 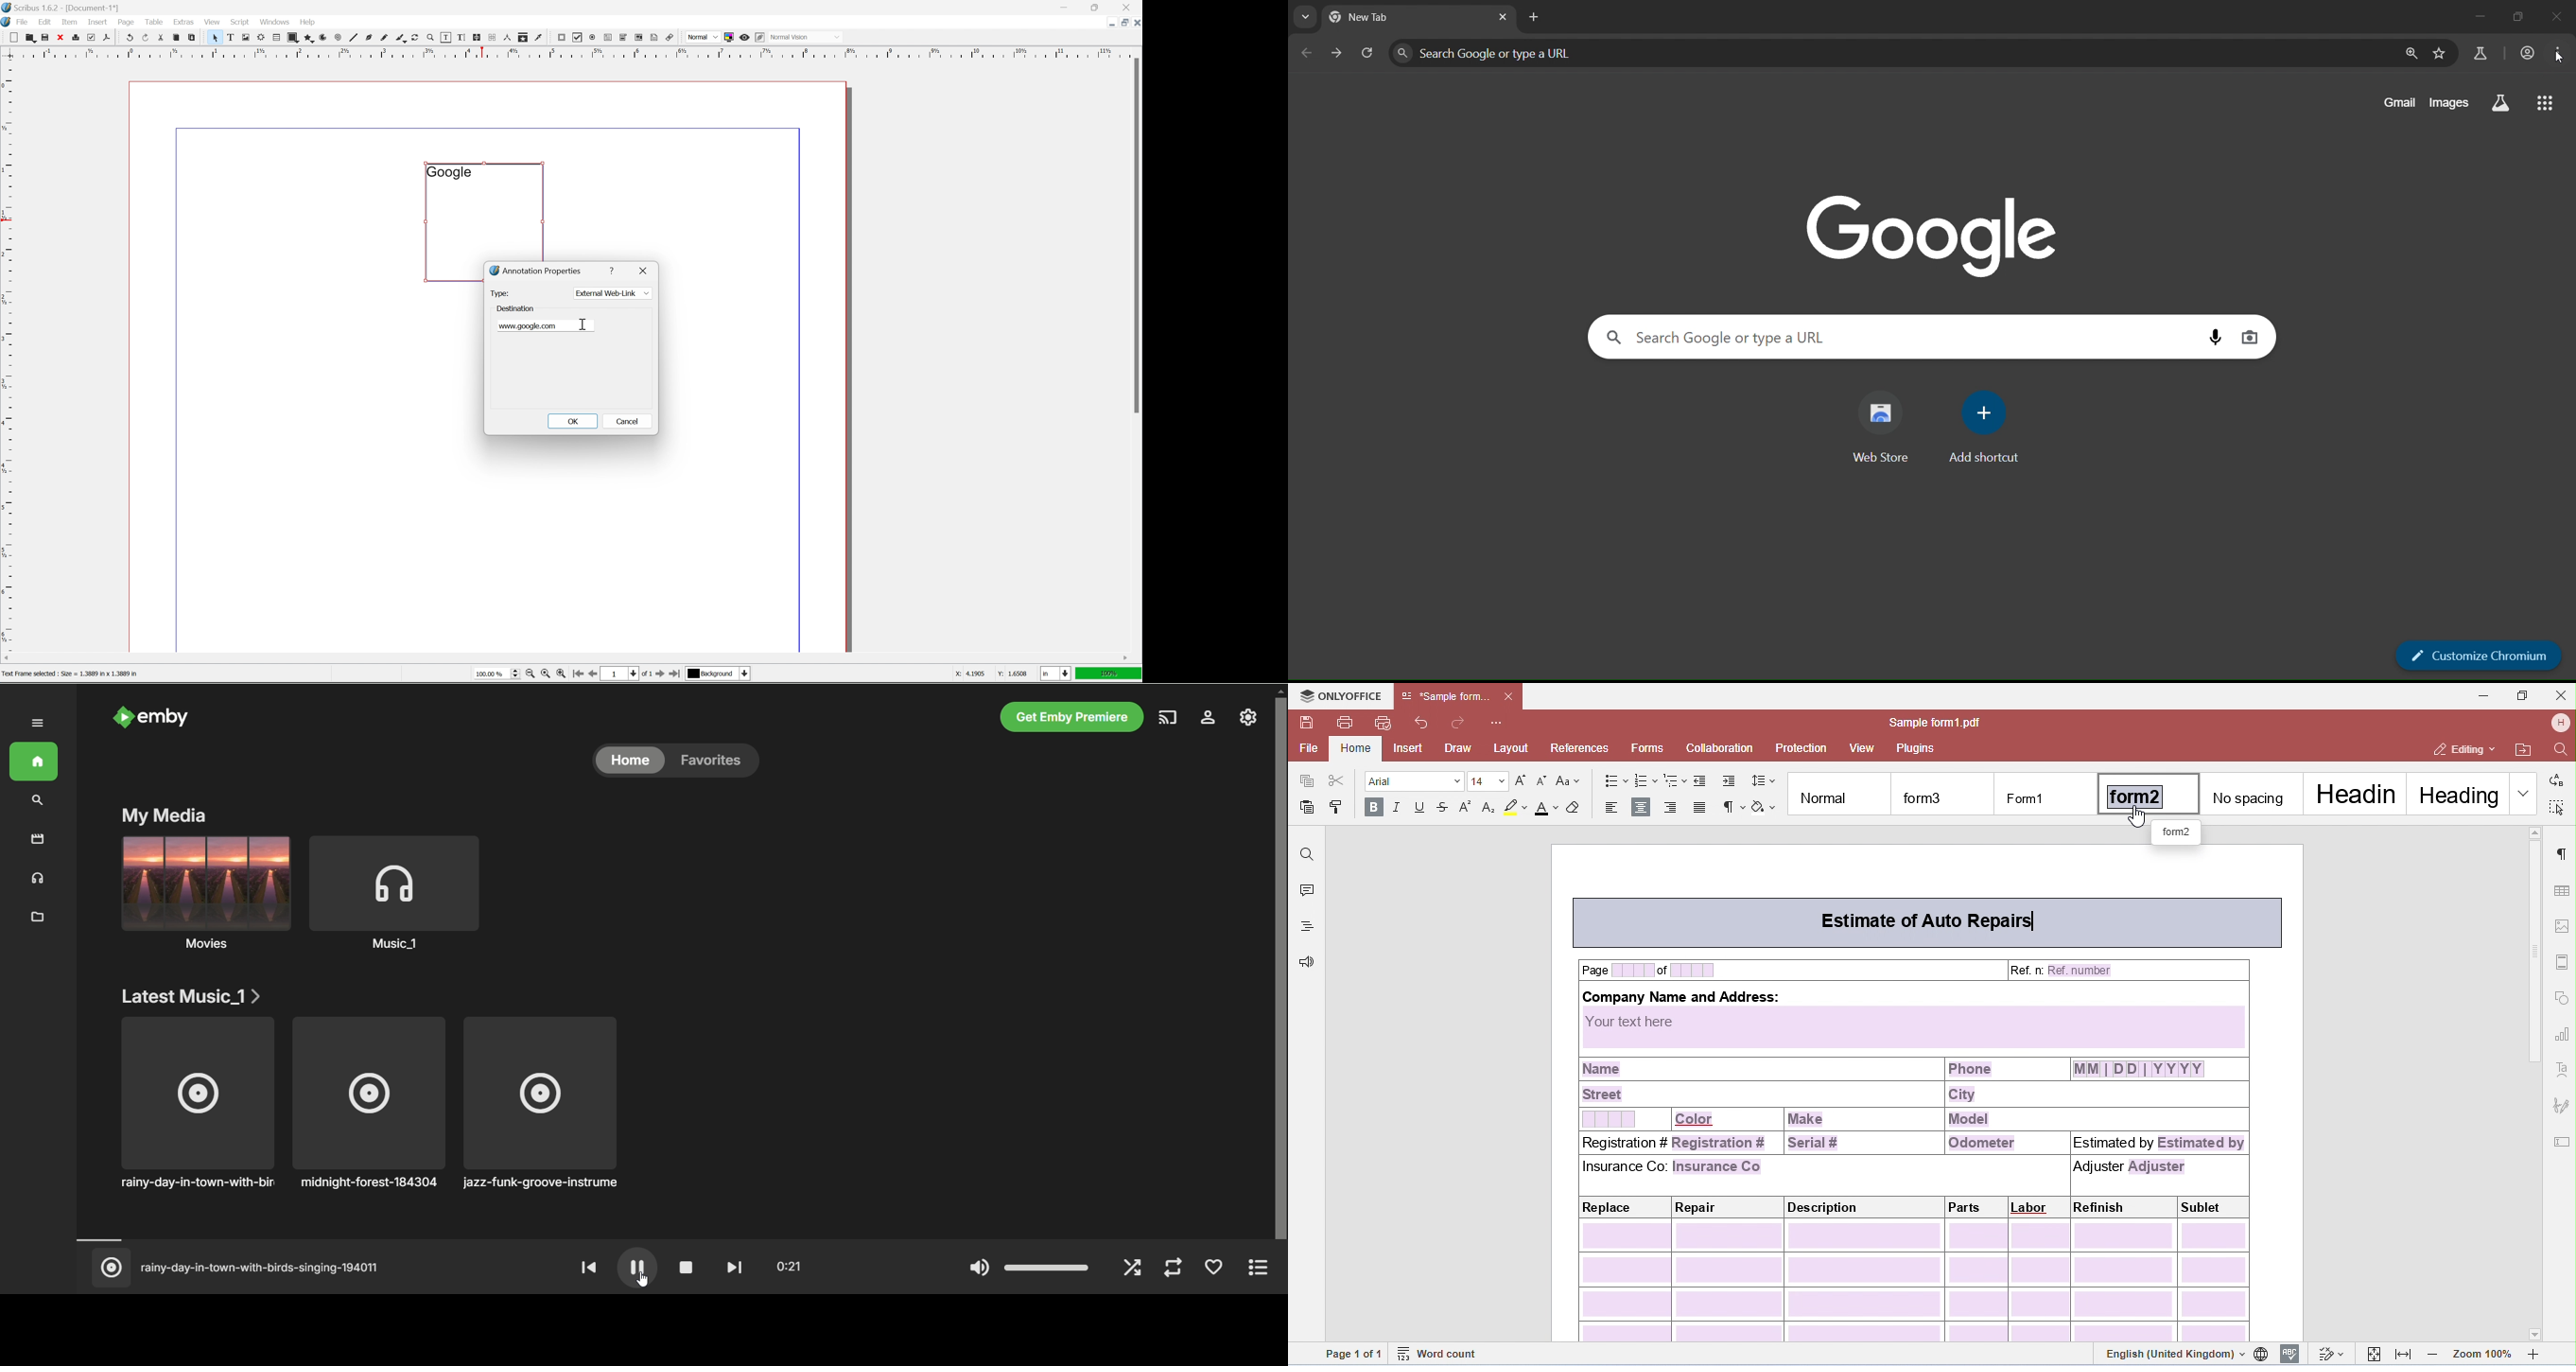 I want to click on zoom out, so click(x=528, y=675).